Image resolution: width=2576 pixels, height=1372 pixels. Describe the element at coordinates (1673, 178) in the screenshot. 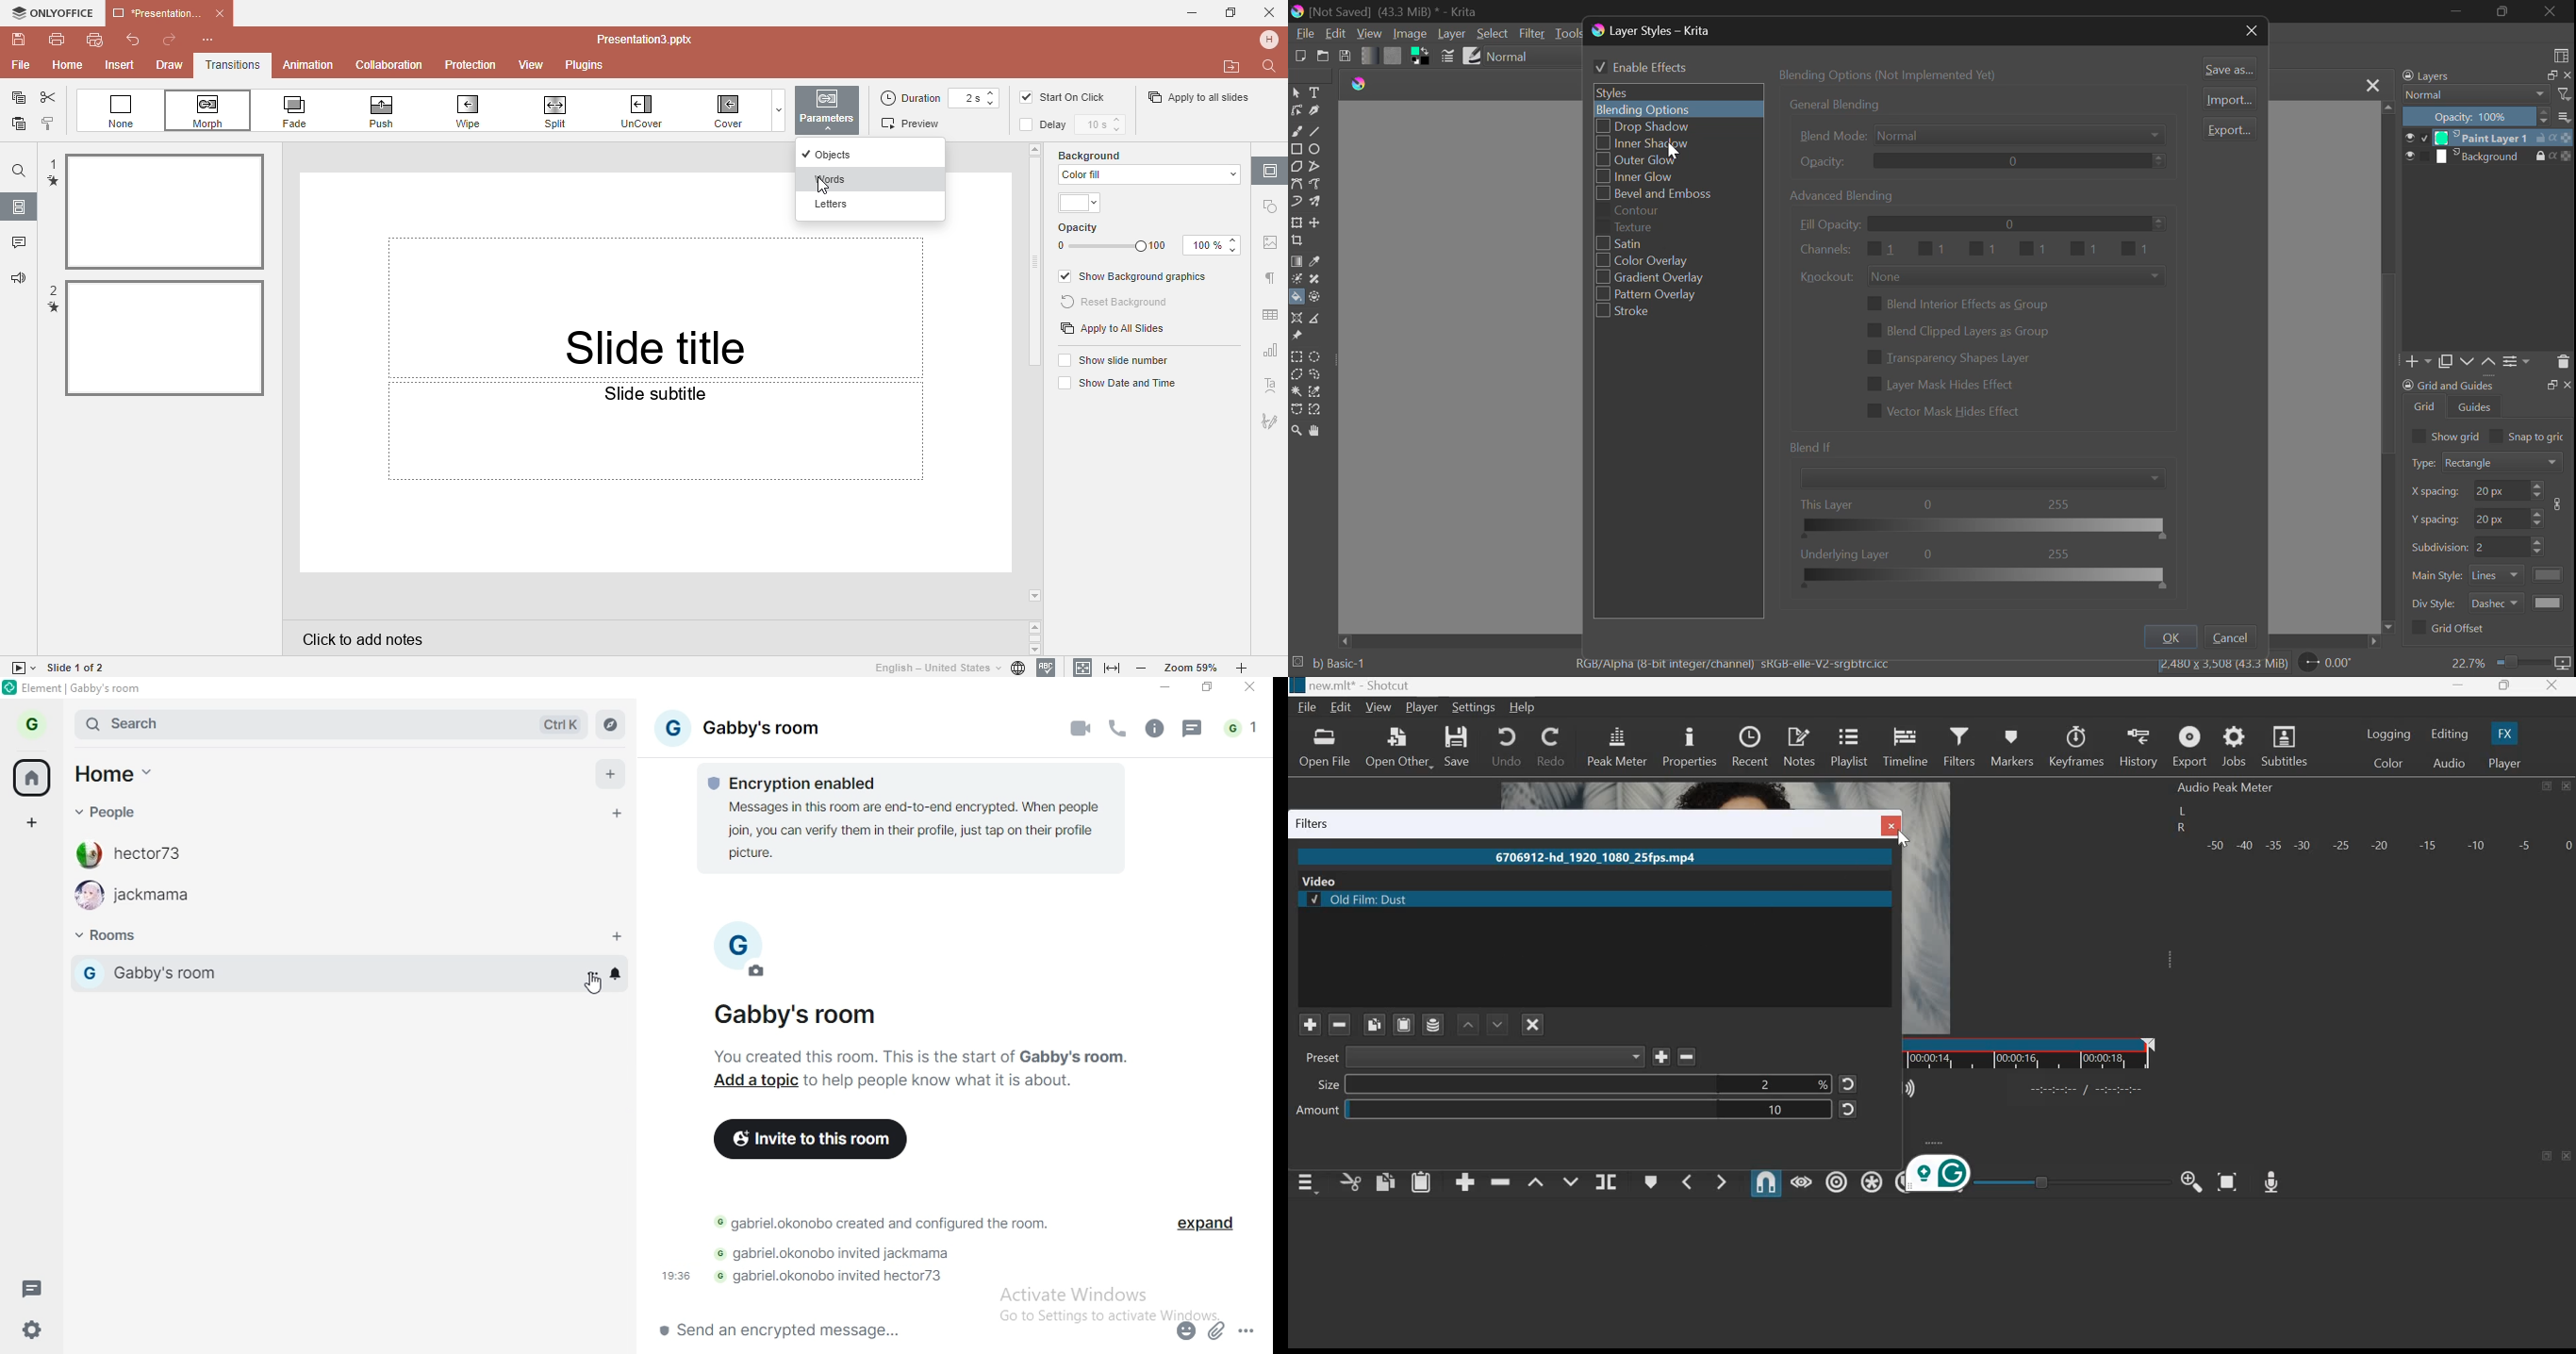

I see `Inner Glow` at that location.